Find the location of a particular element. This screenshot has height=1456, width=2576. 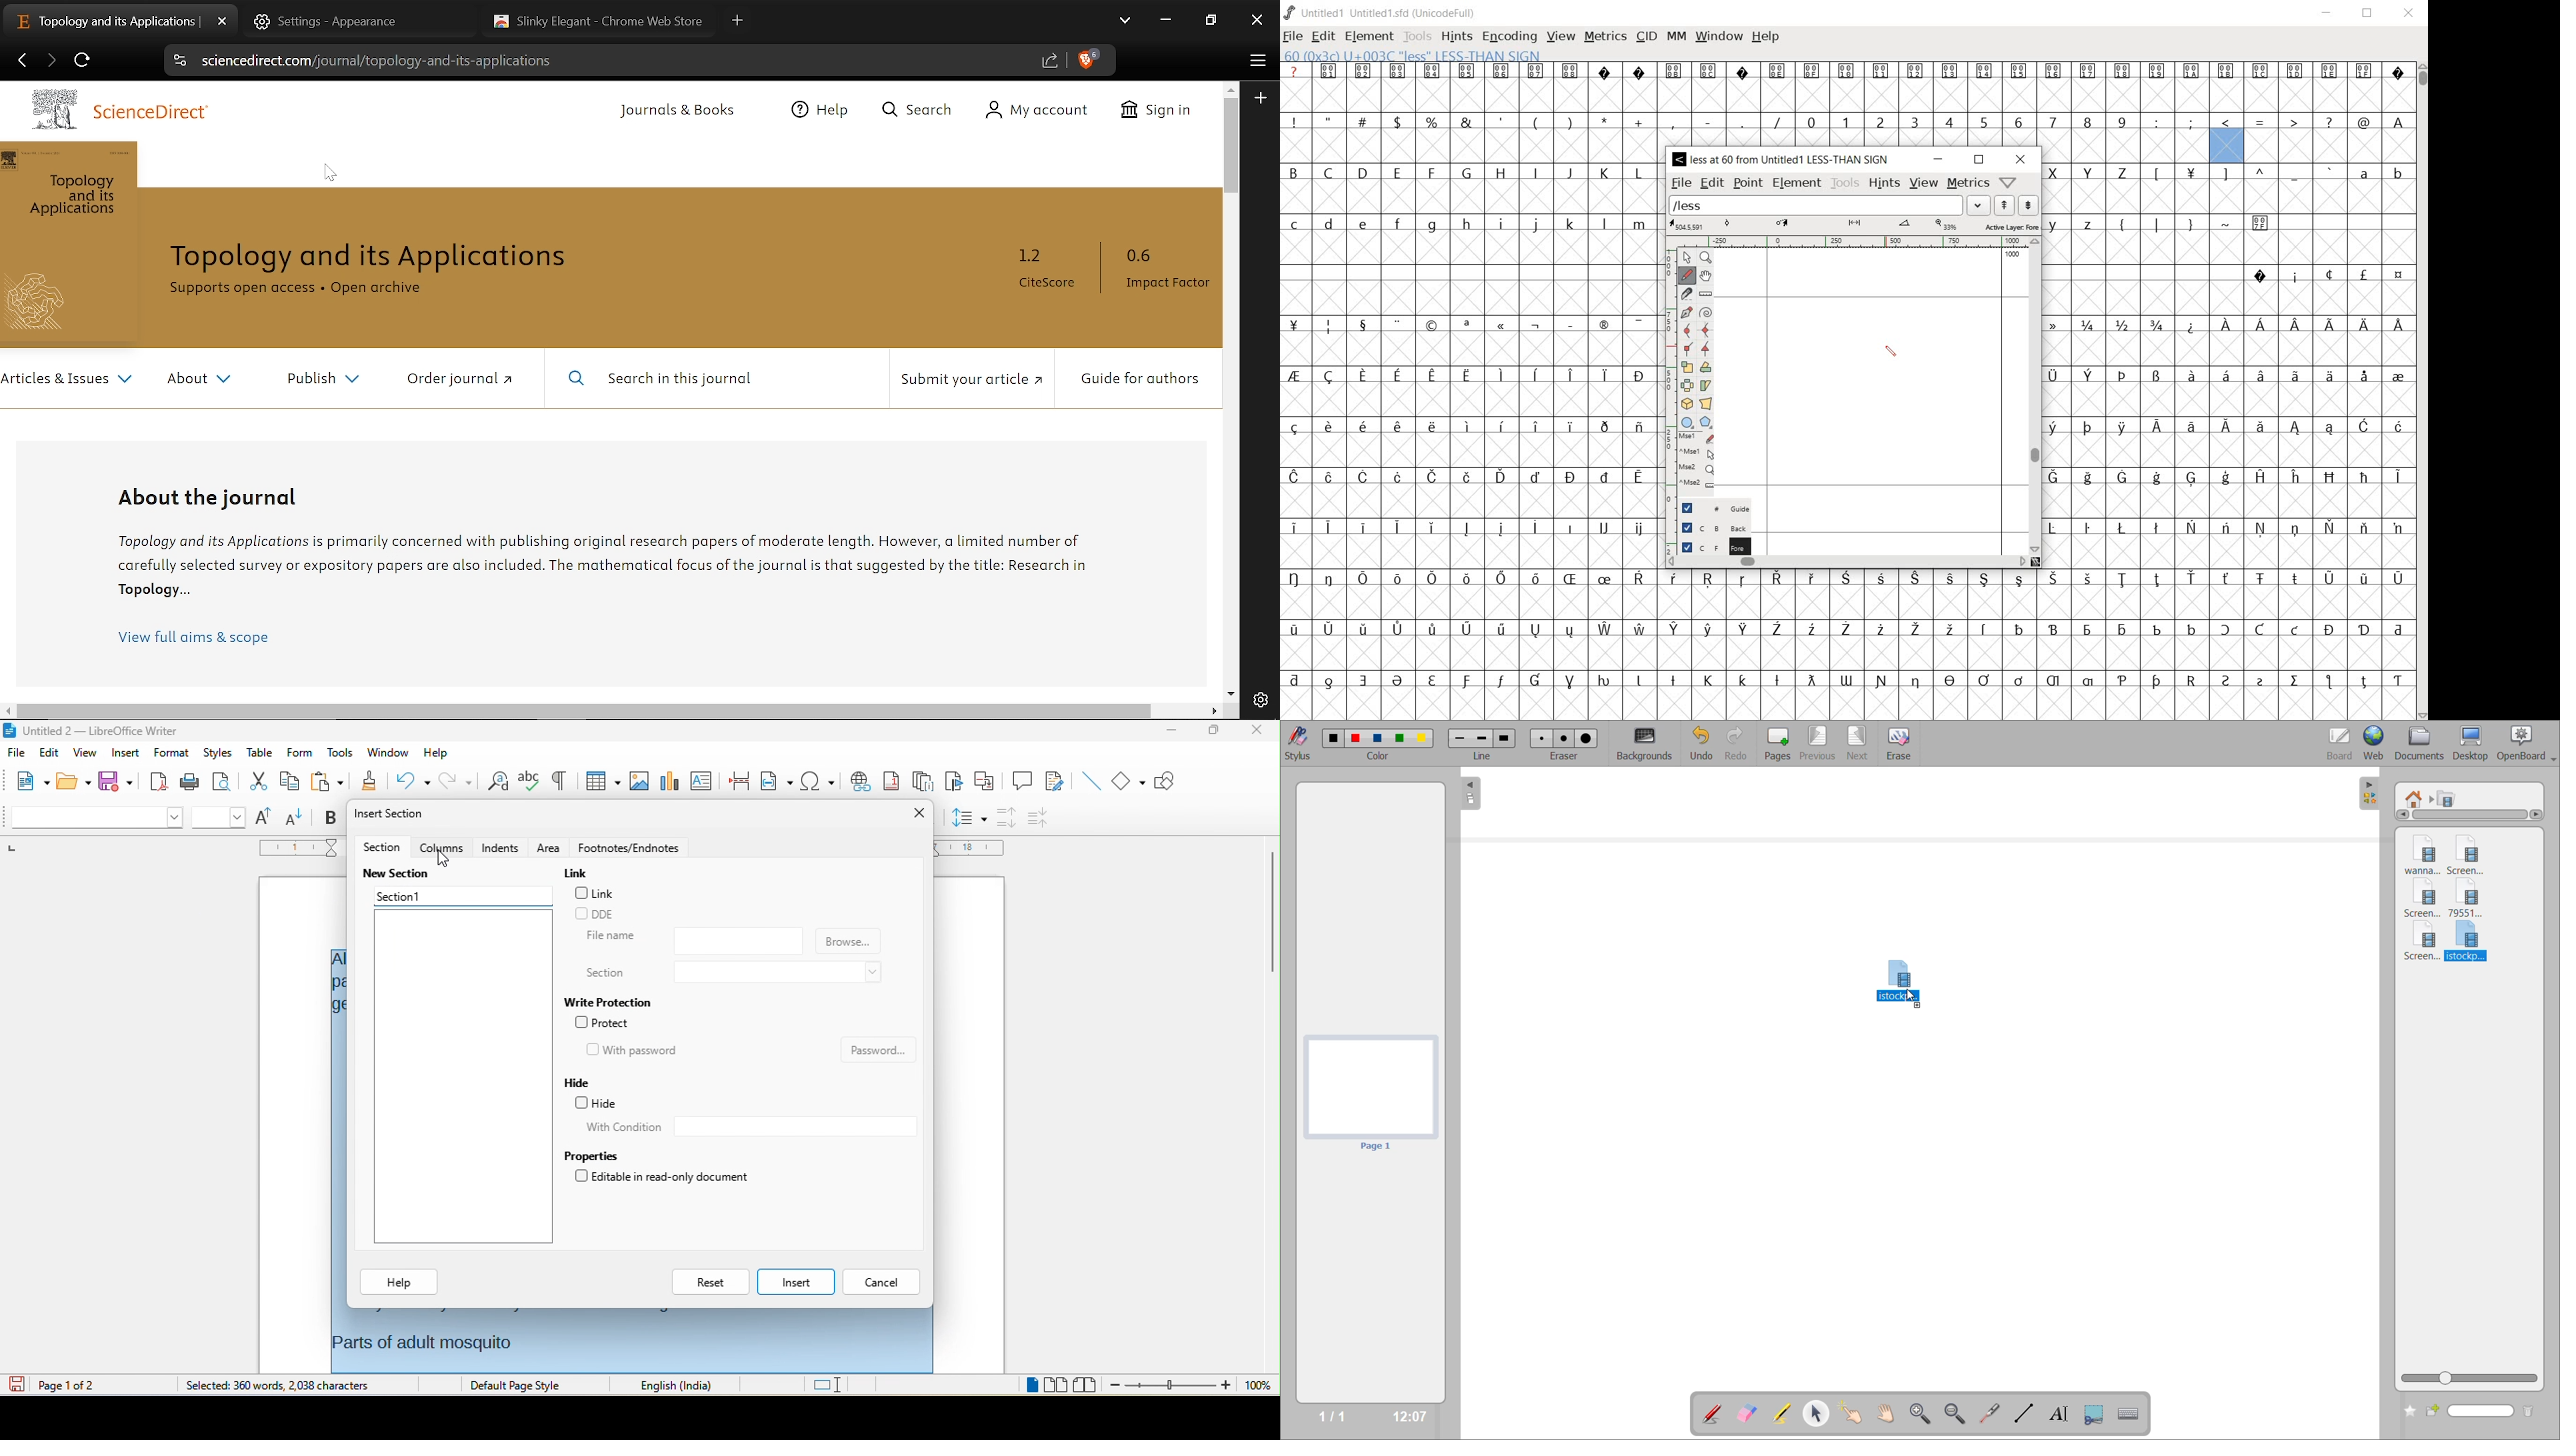

 is located at coordinates (2228, 249).